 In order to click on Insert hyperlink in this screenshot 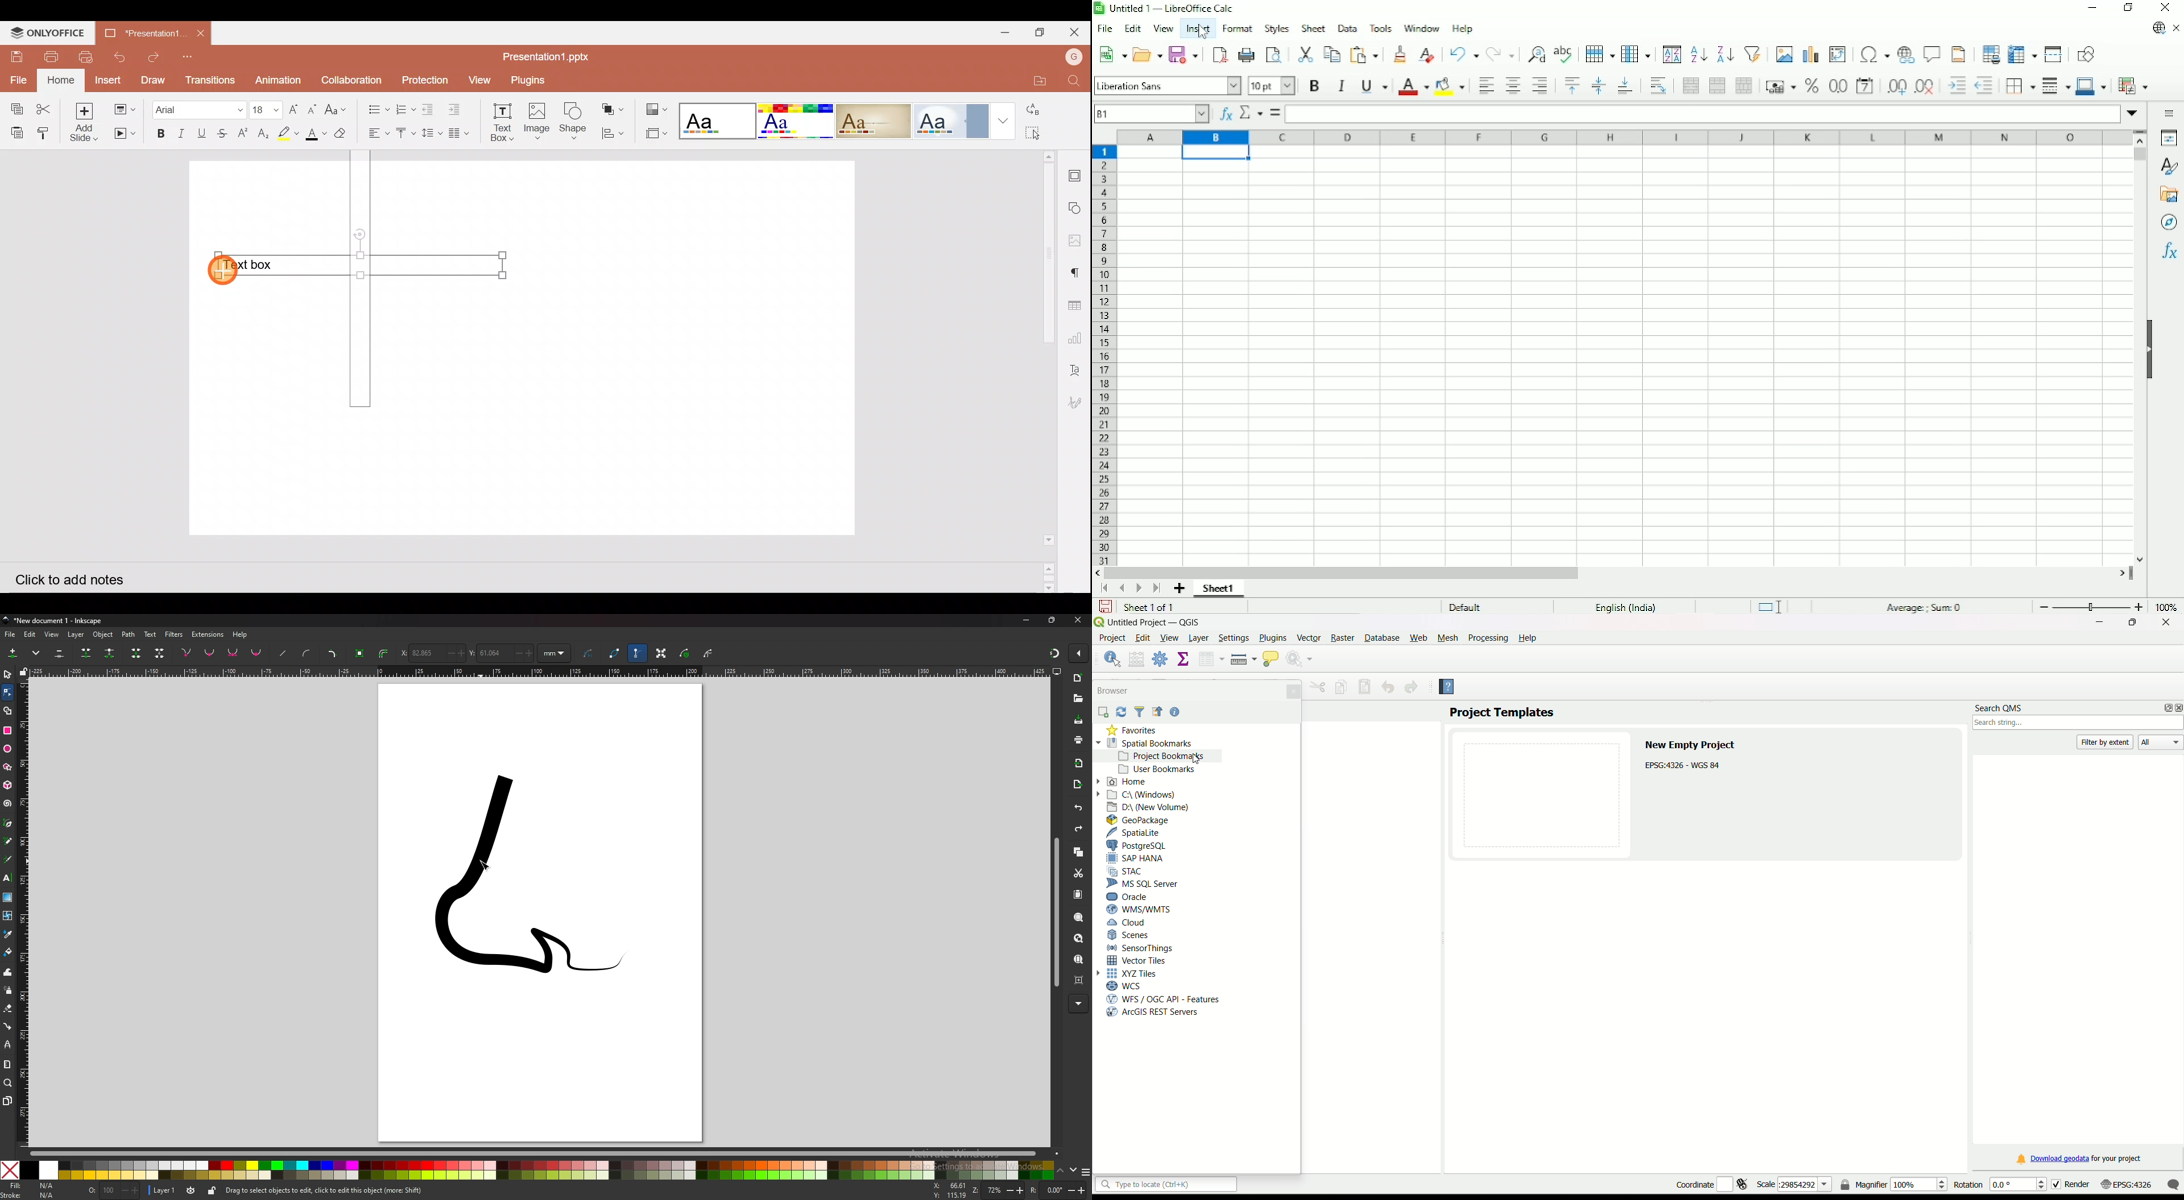, I will do `click(1905, 53)`.